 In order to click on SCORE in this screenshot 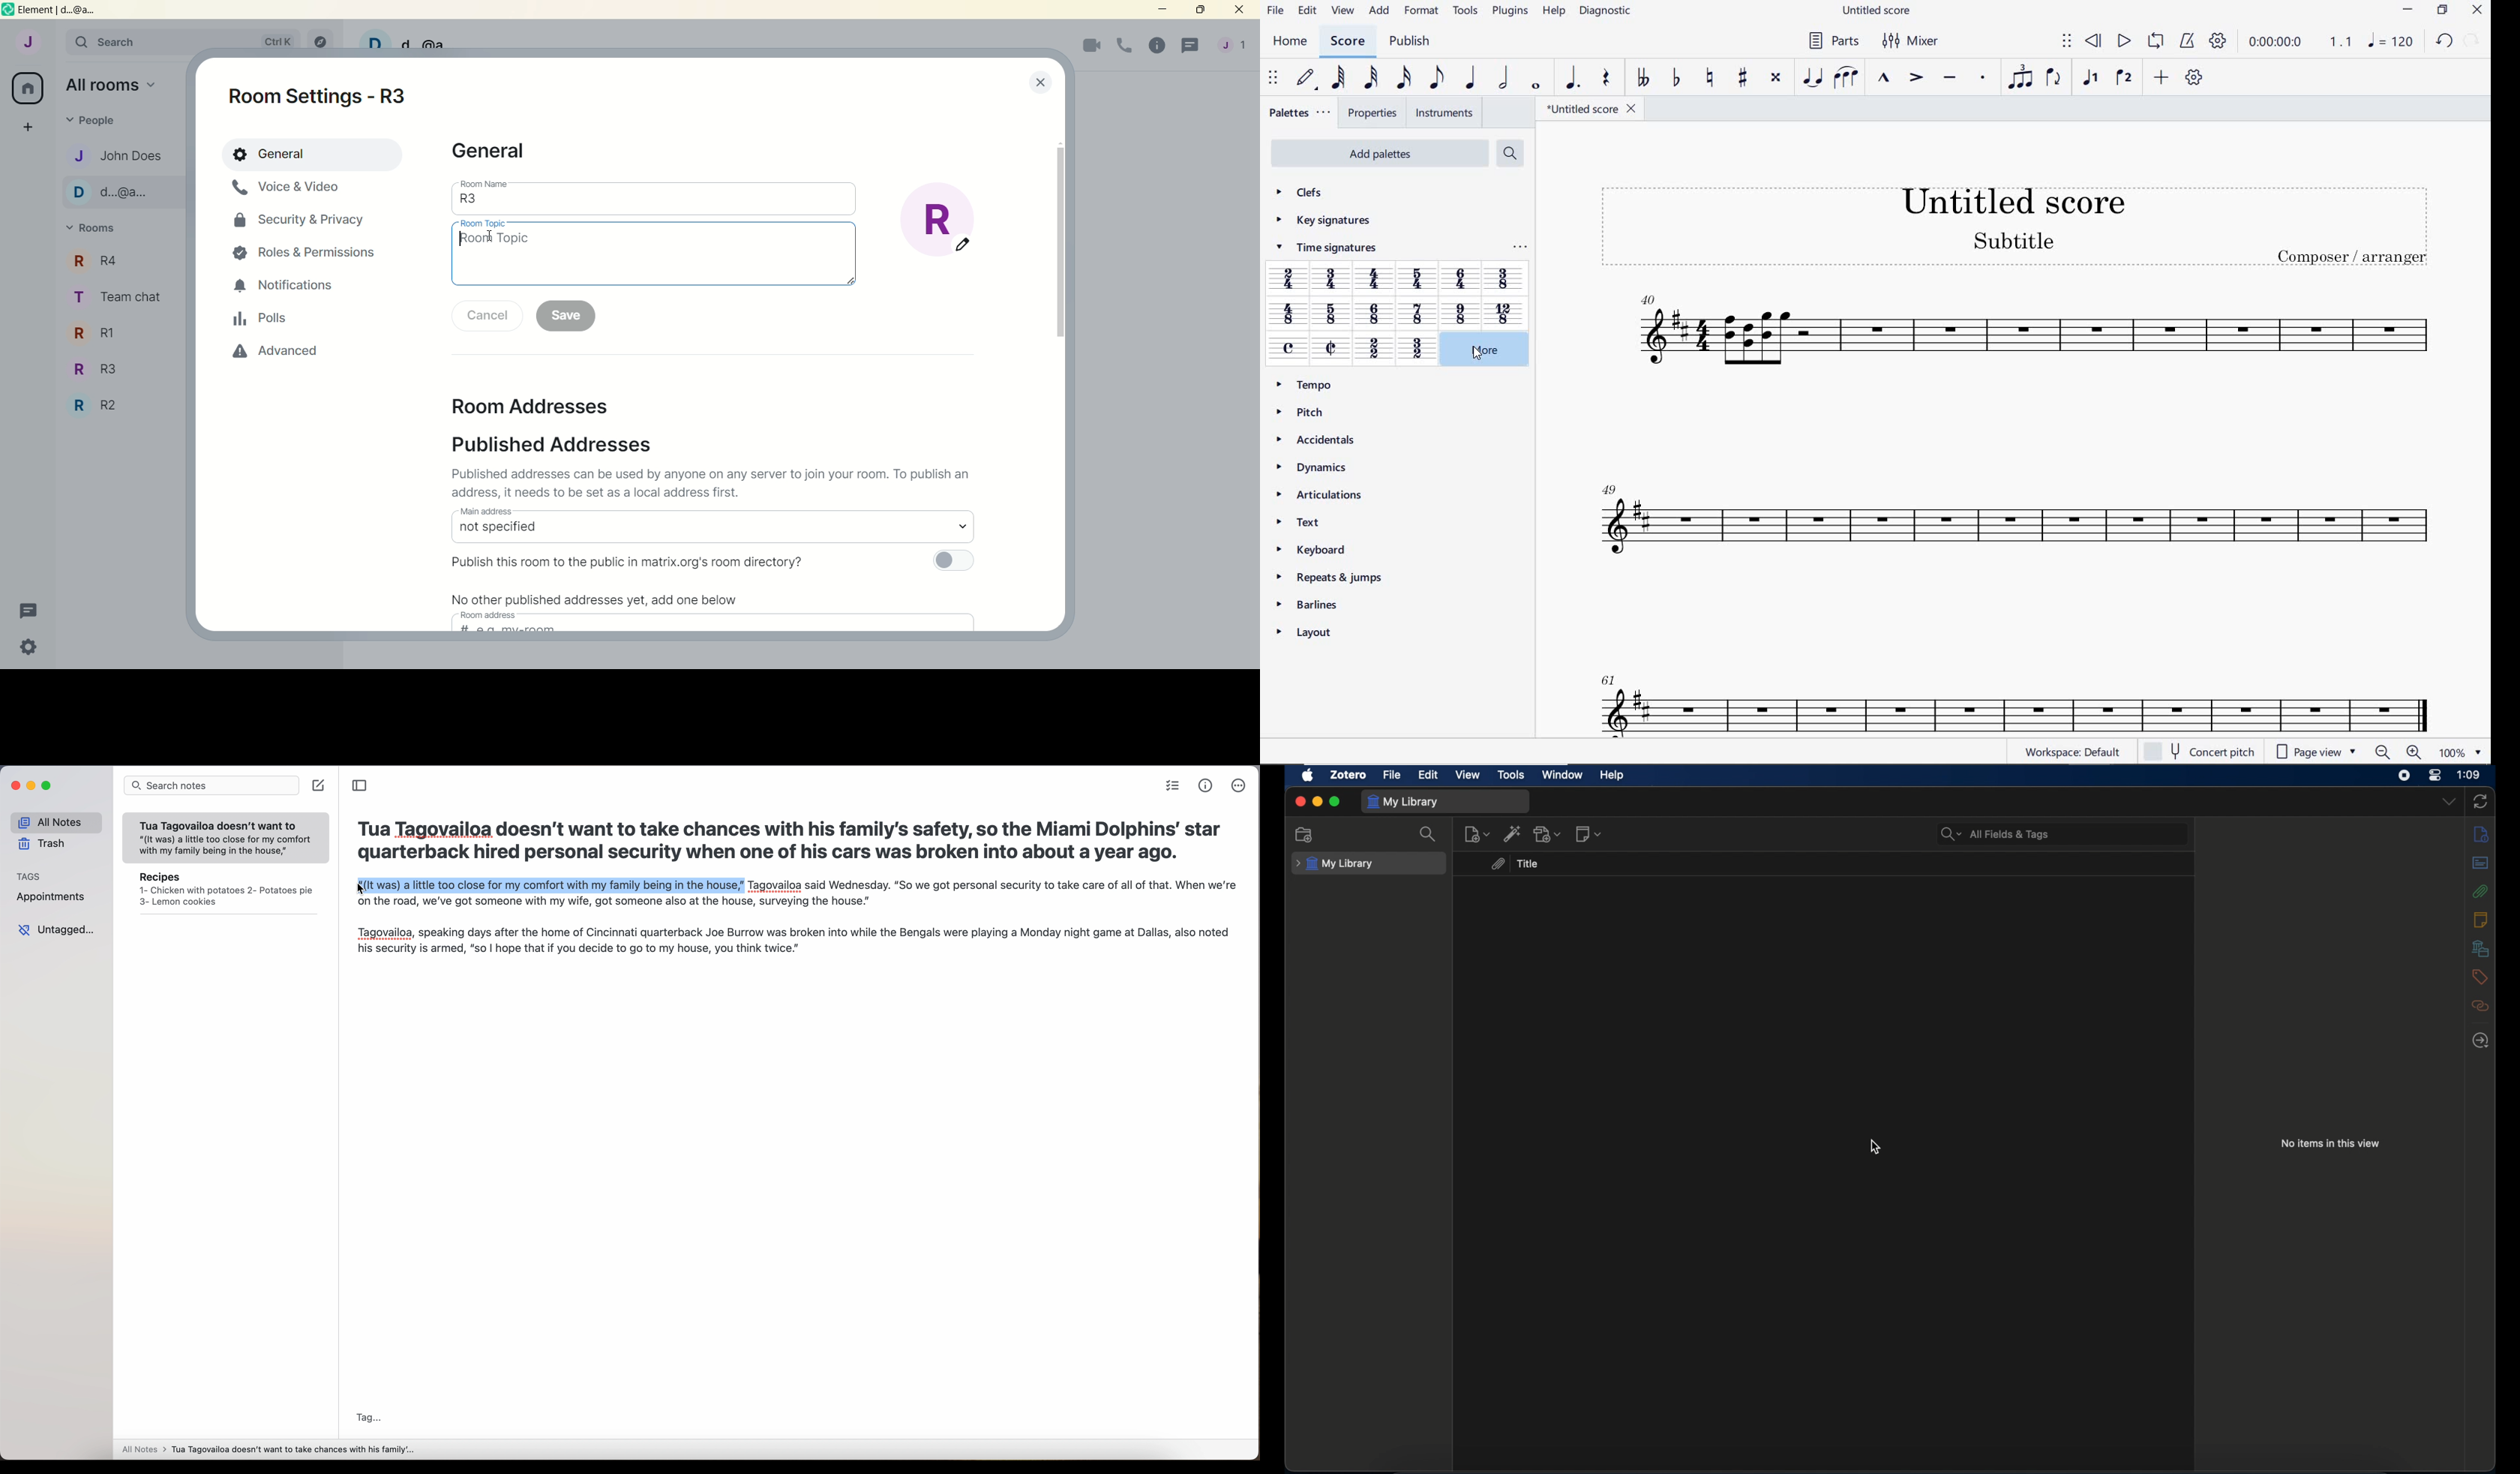, I will do `click(1347, 42)`.